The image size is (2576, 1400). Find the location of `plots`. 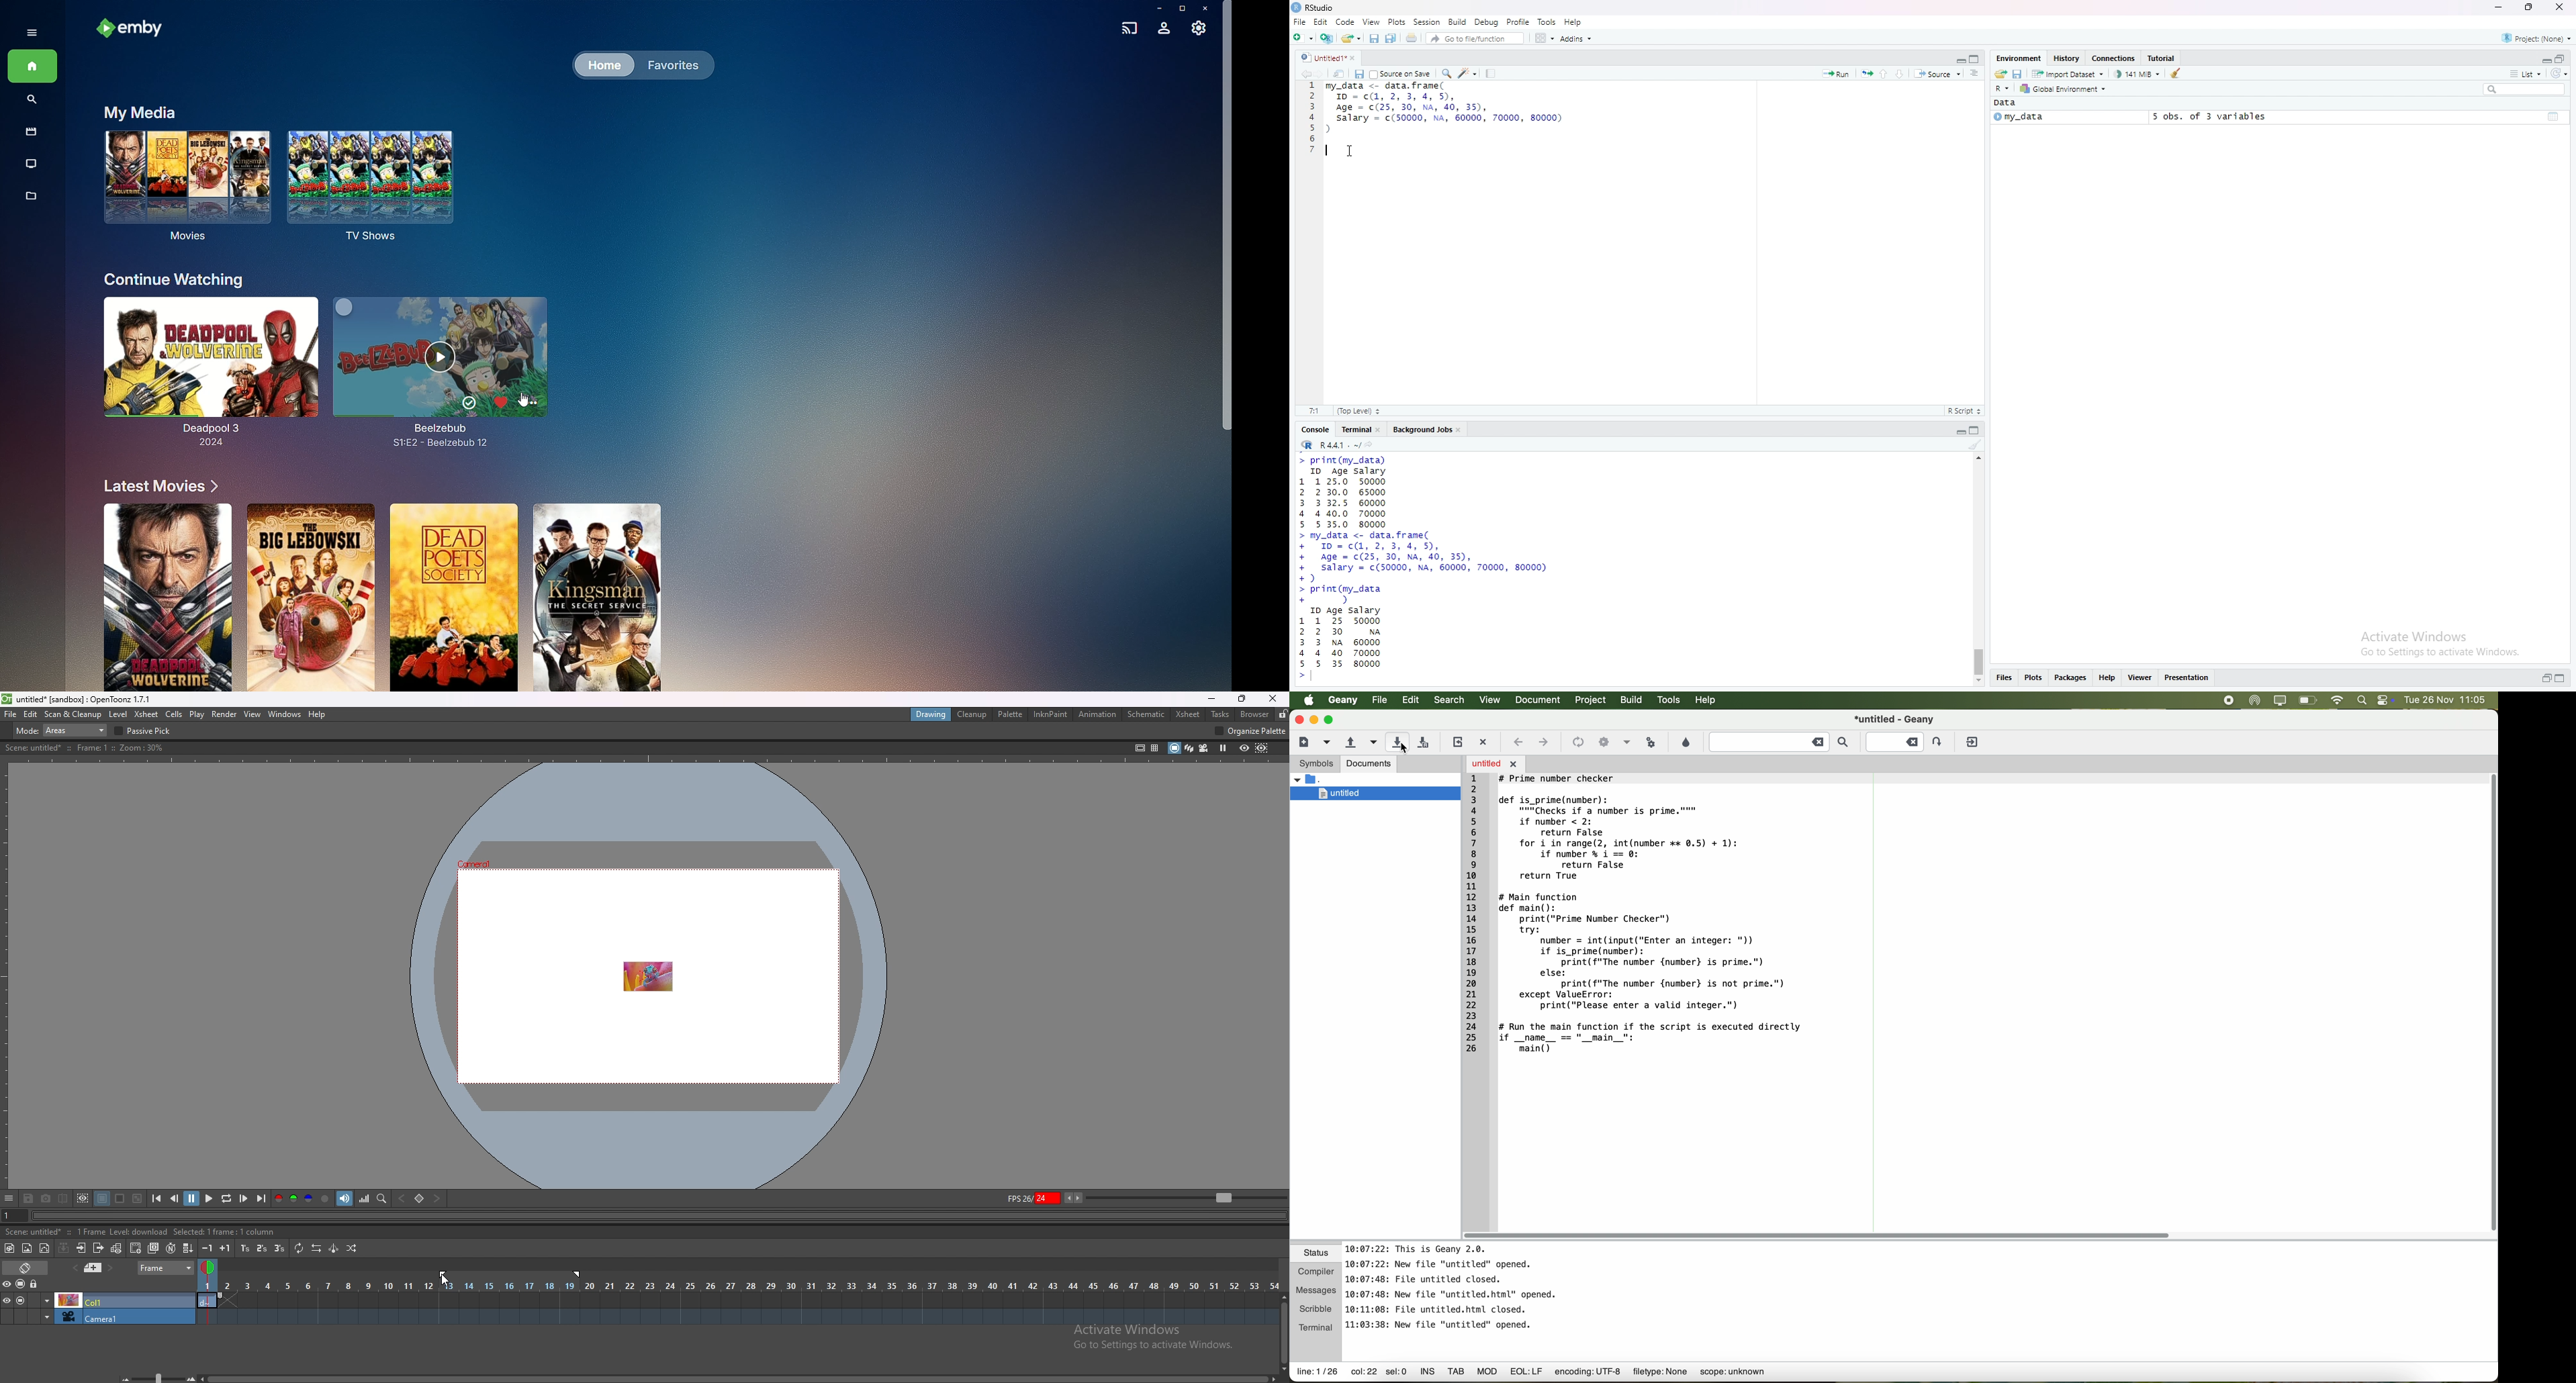

plots is located at coordinates (2035, 677).